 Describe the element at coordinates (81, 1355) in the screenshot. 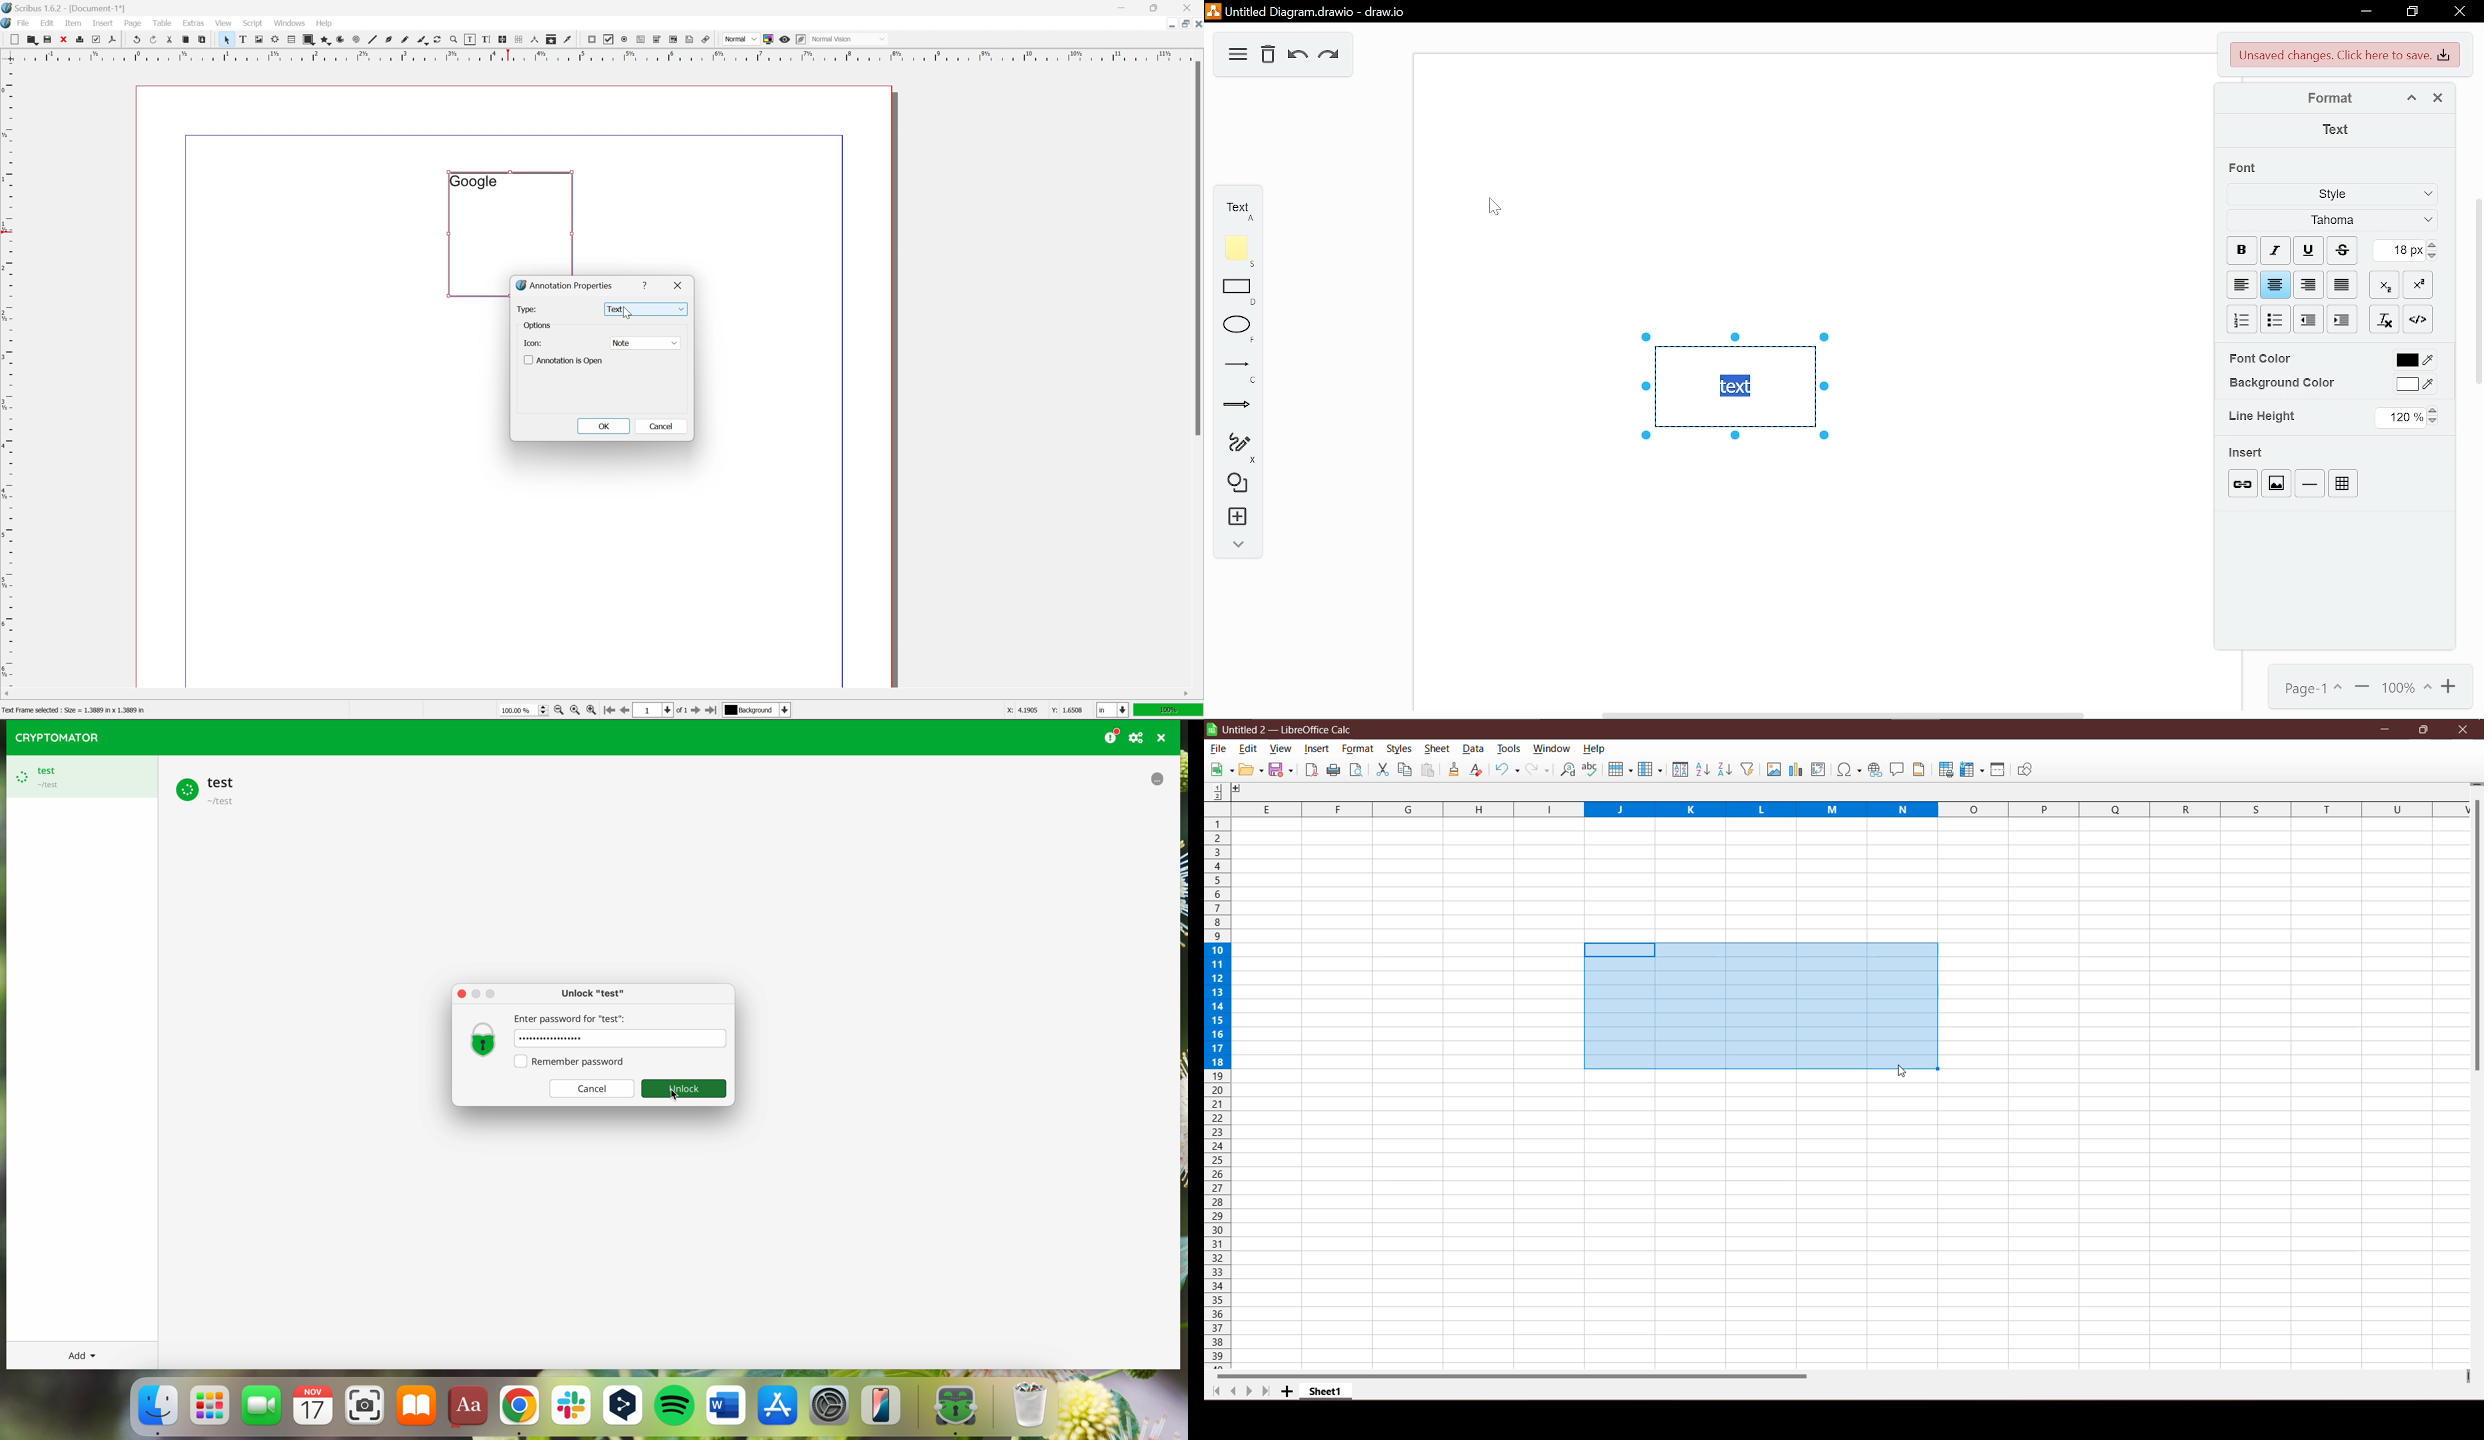

I see `add button` at that location.